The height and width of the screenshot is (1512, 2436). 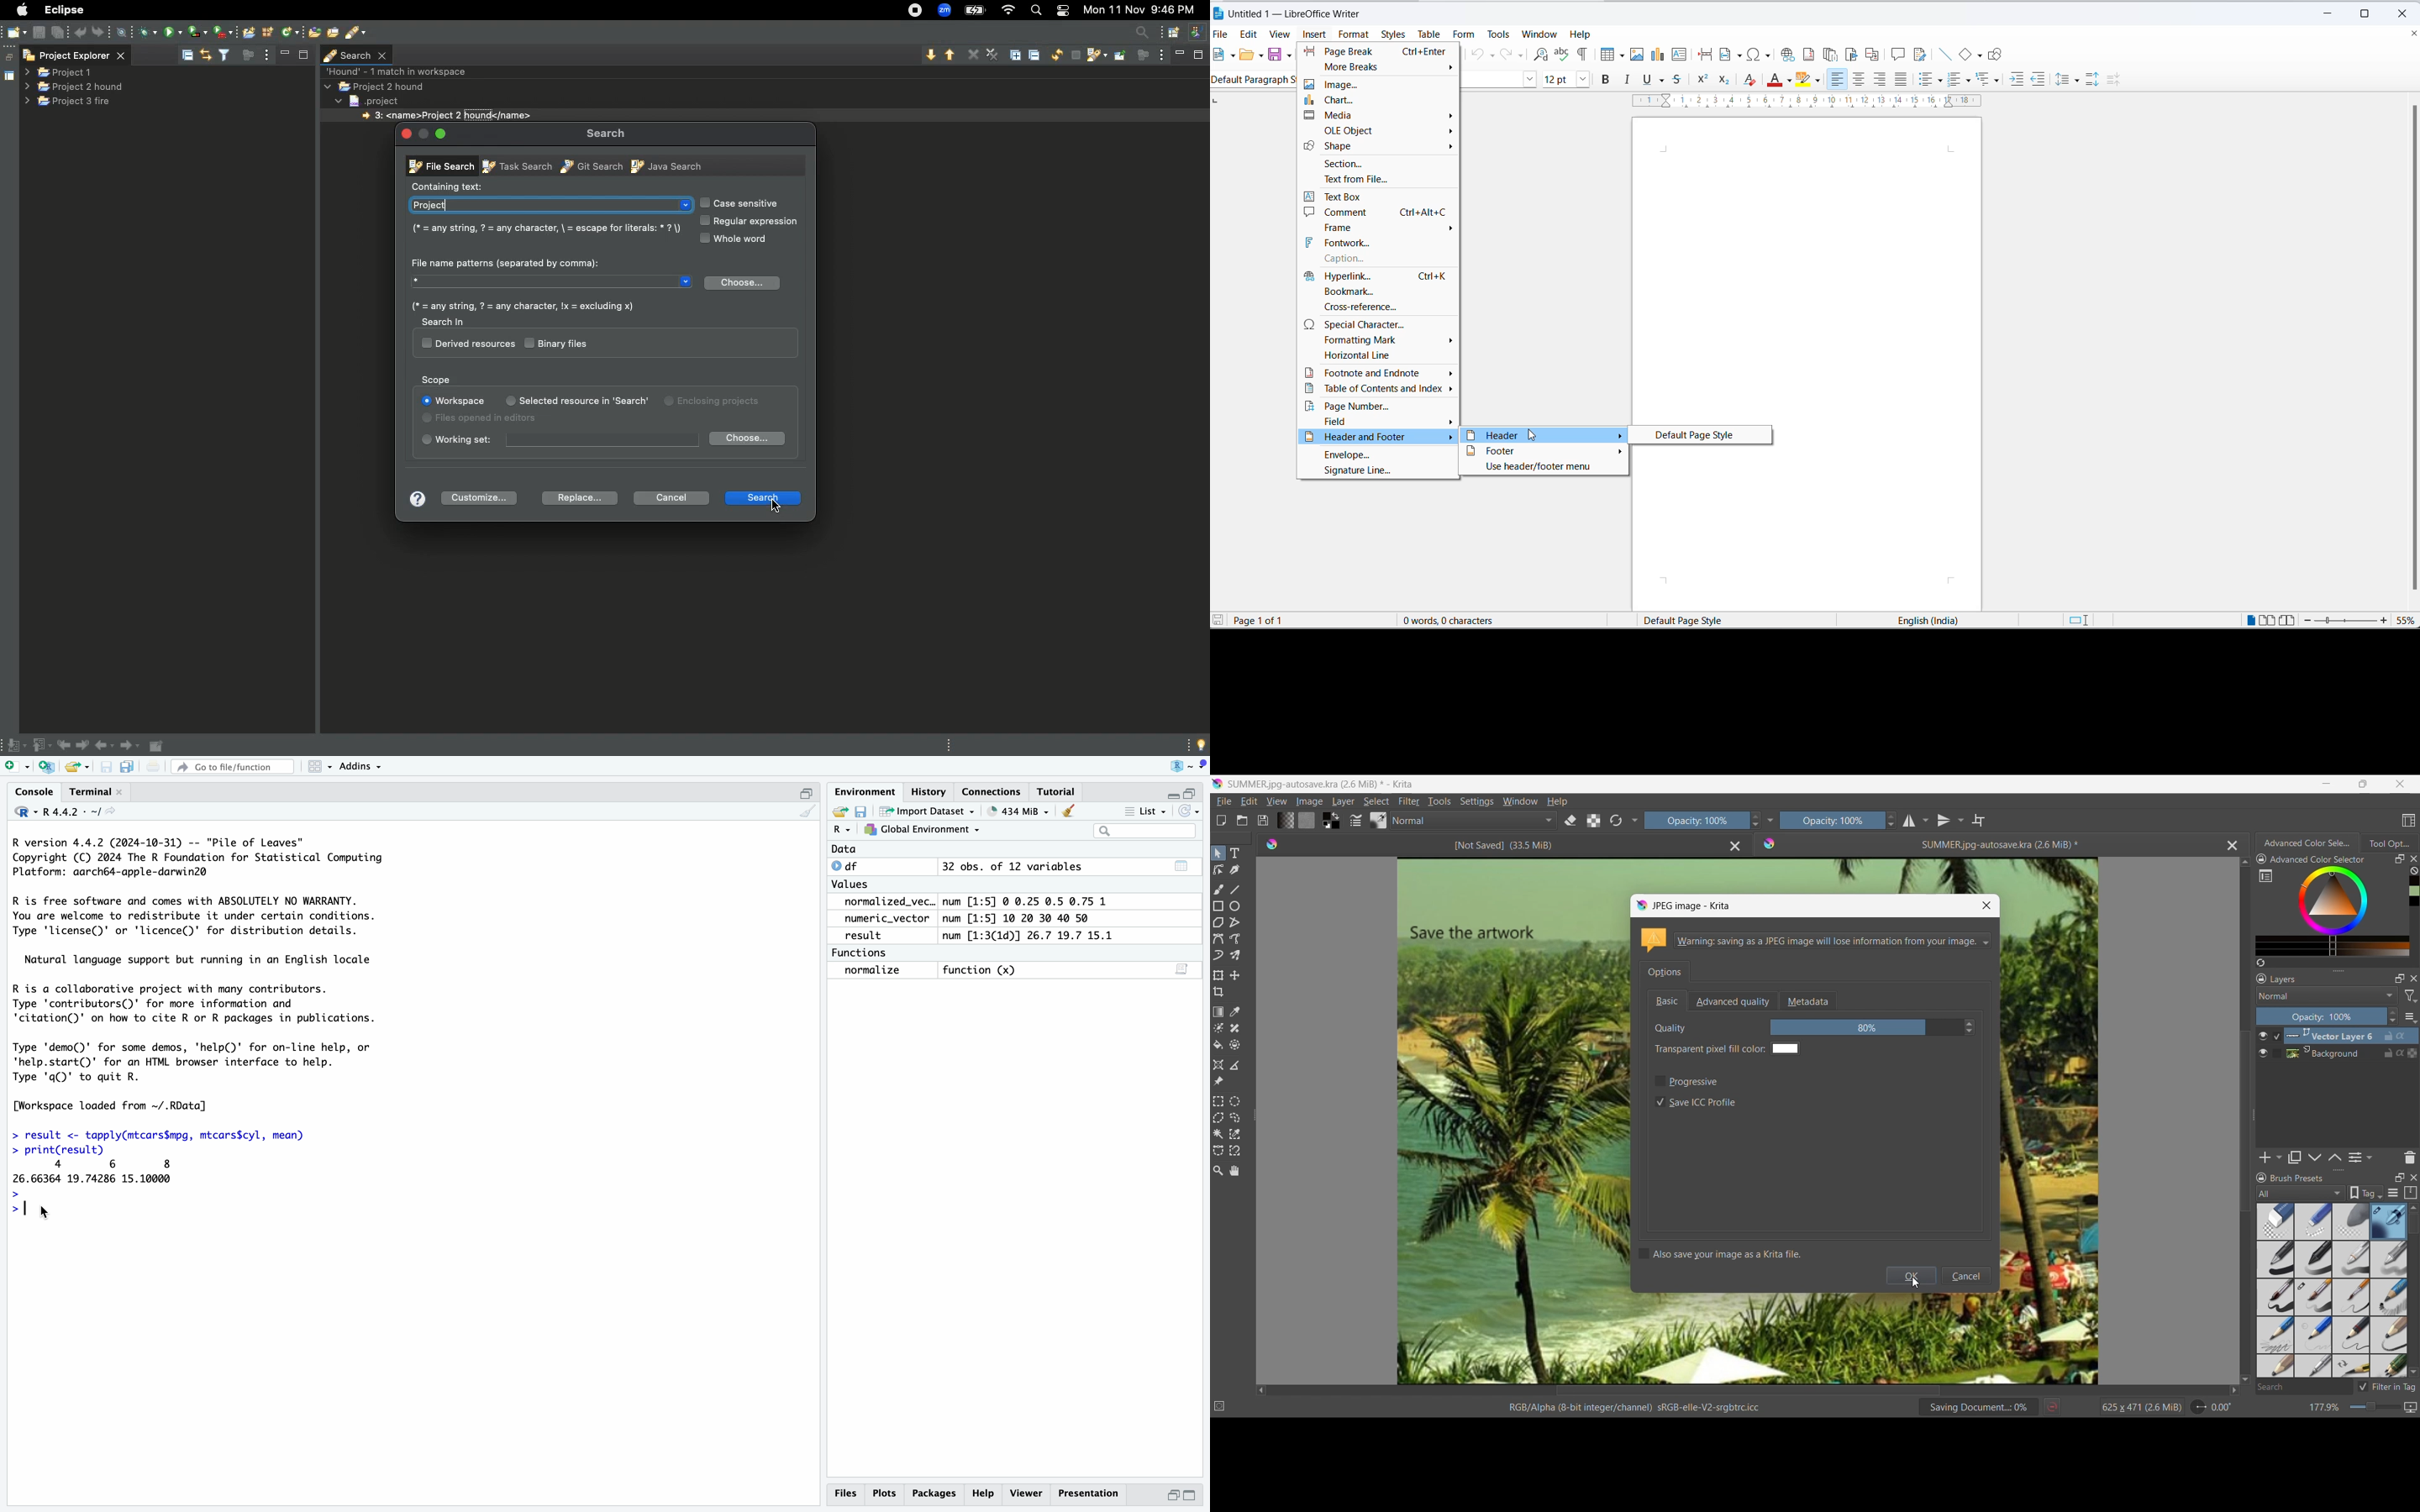 I want to click on num [1:5] © 0.25 0.5 0.75 1, so click(x=1030, y=901).